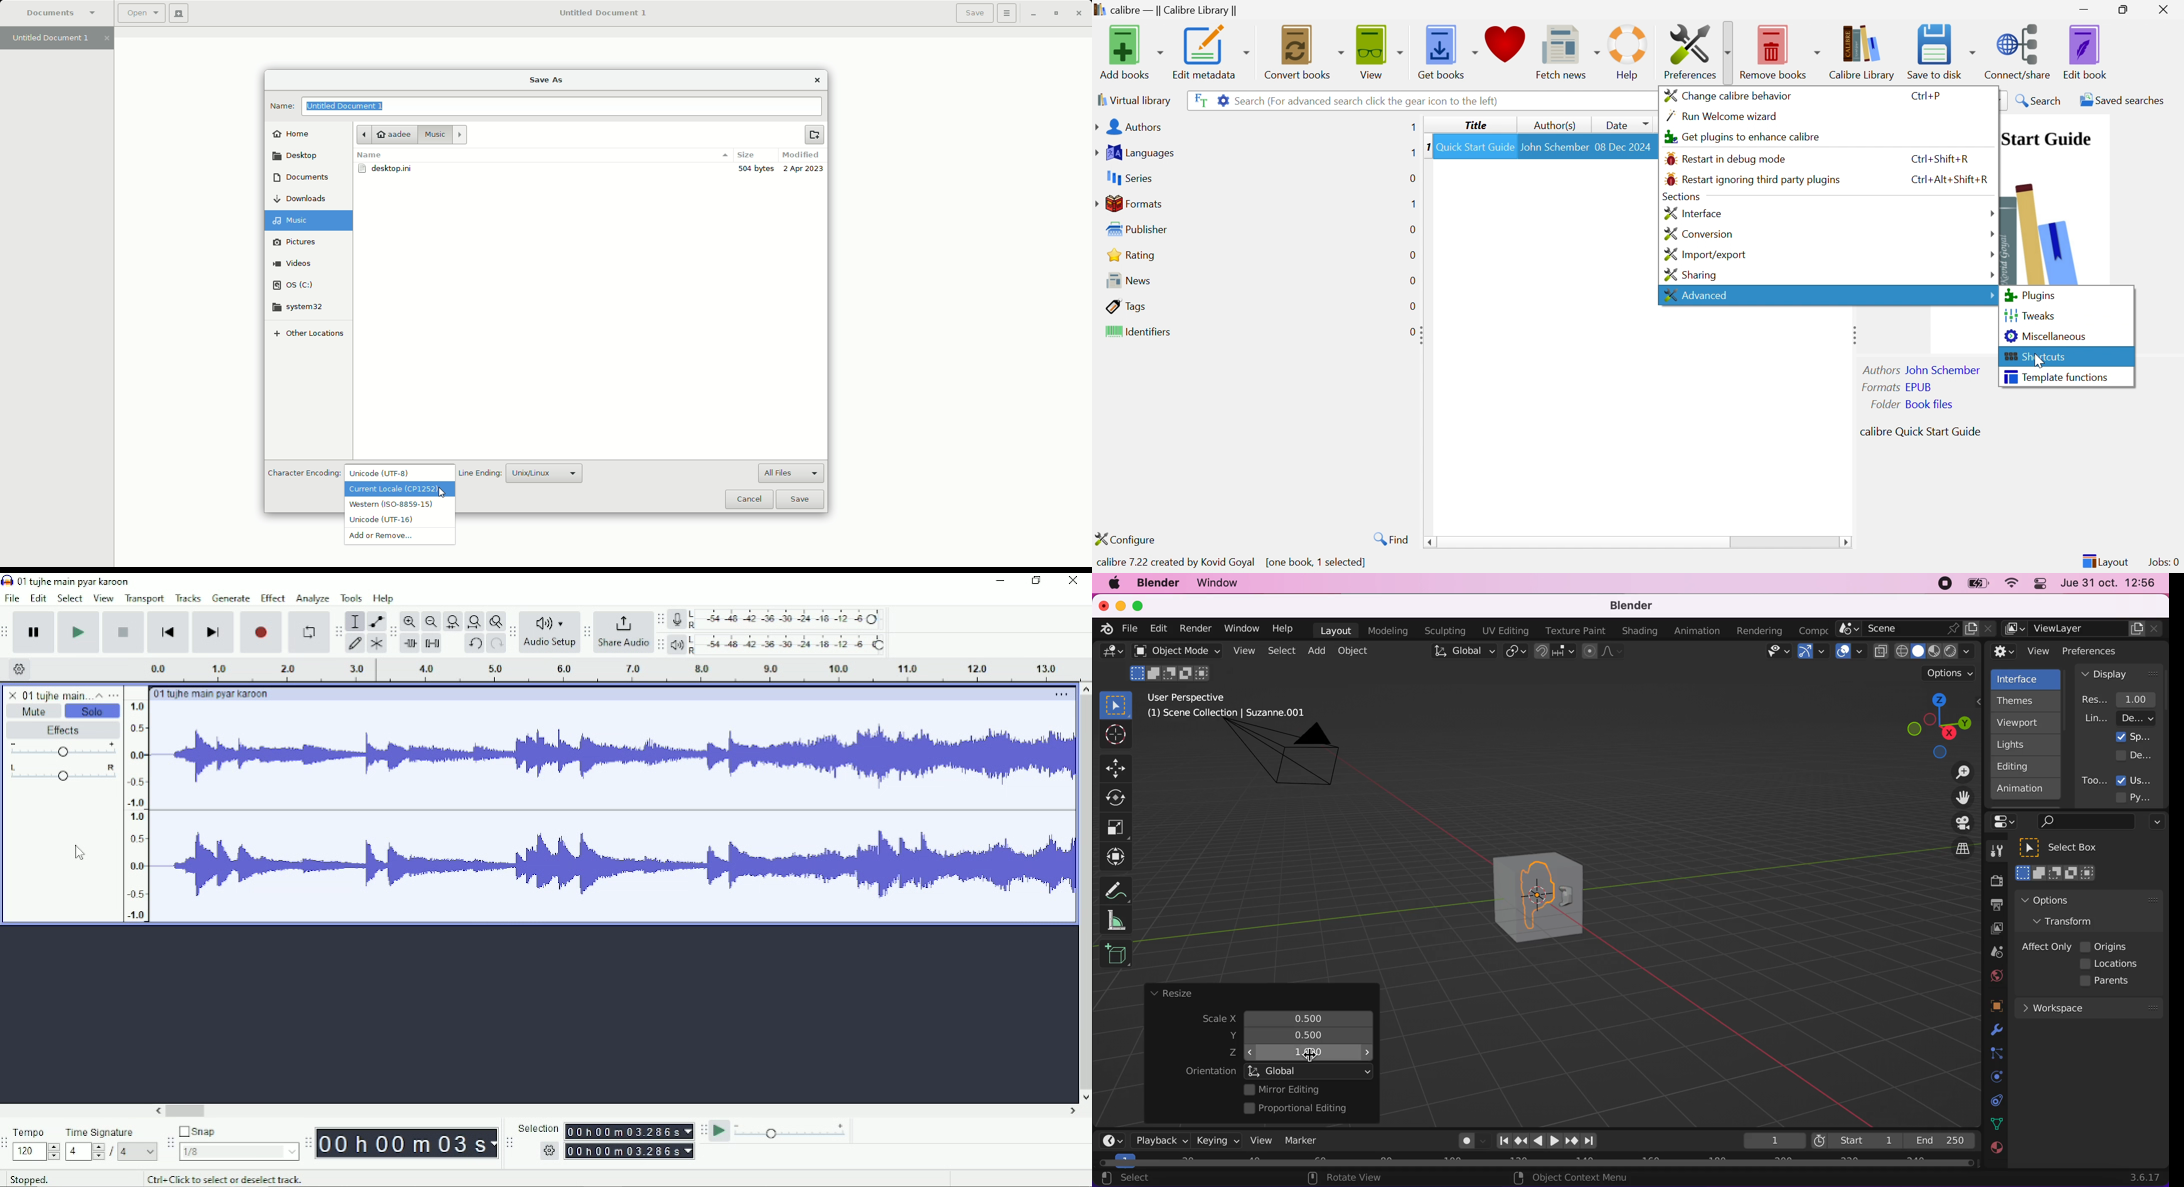  Describe the element at coordinates (145, 599) in the screenshot. I see `Transport` at that location.